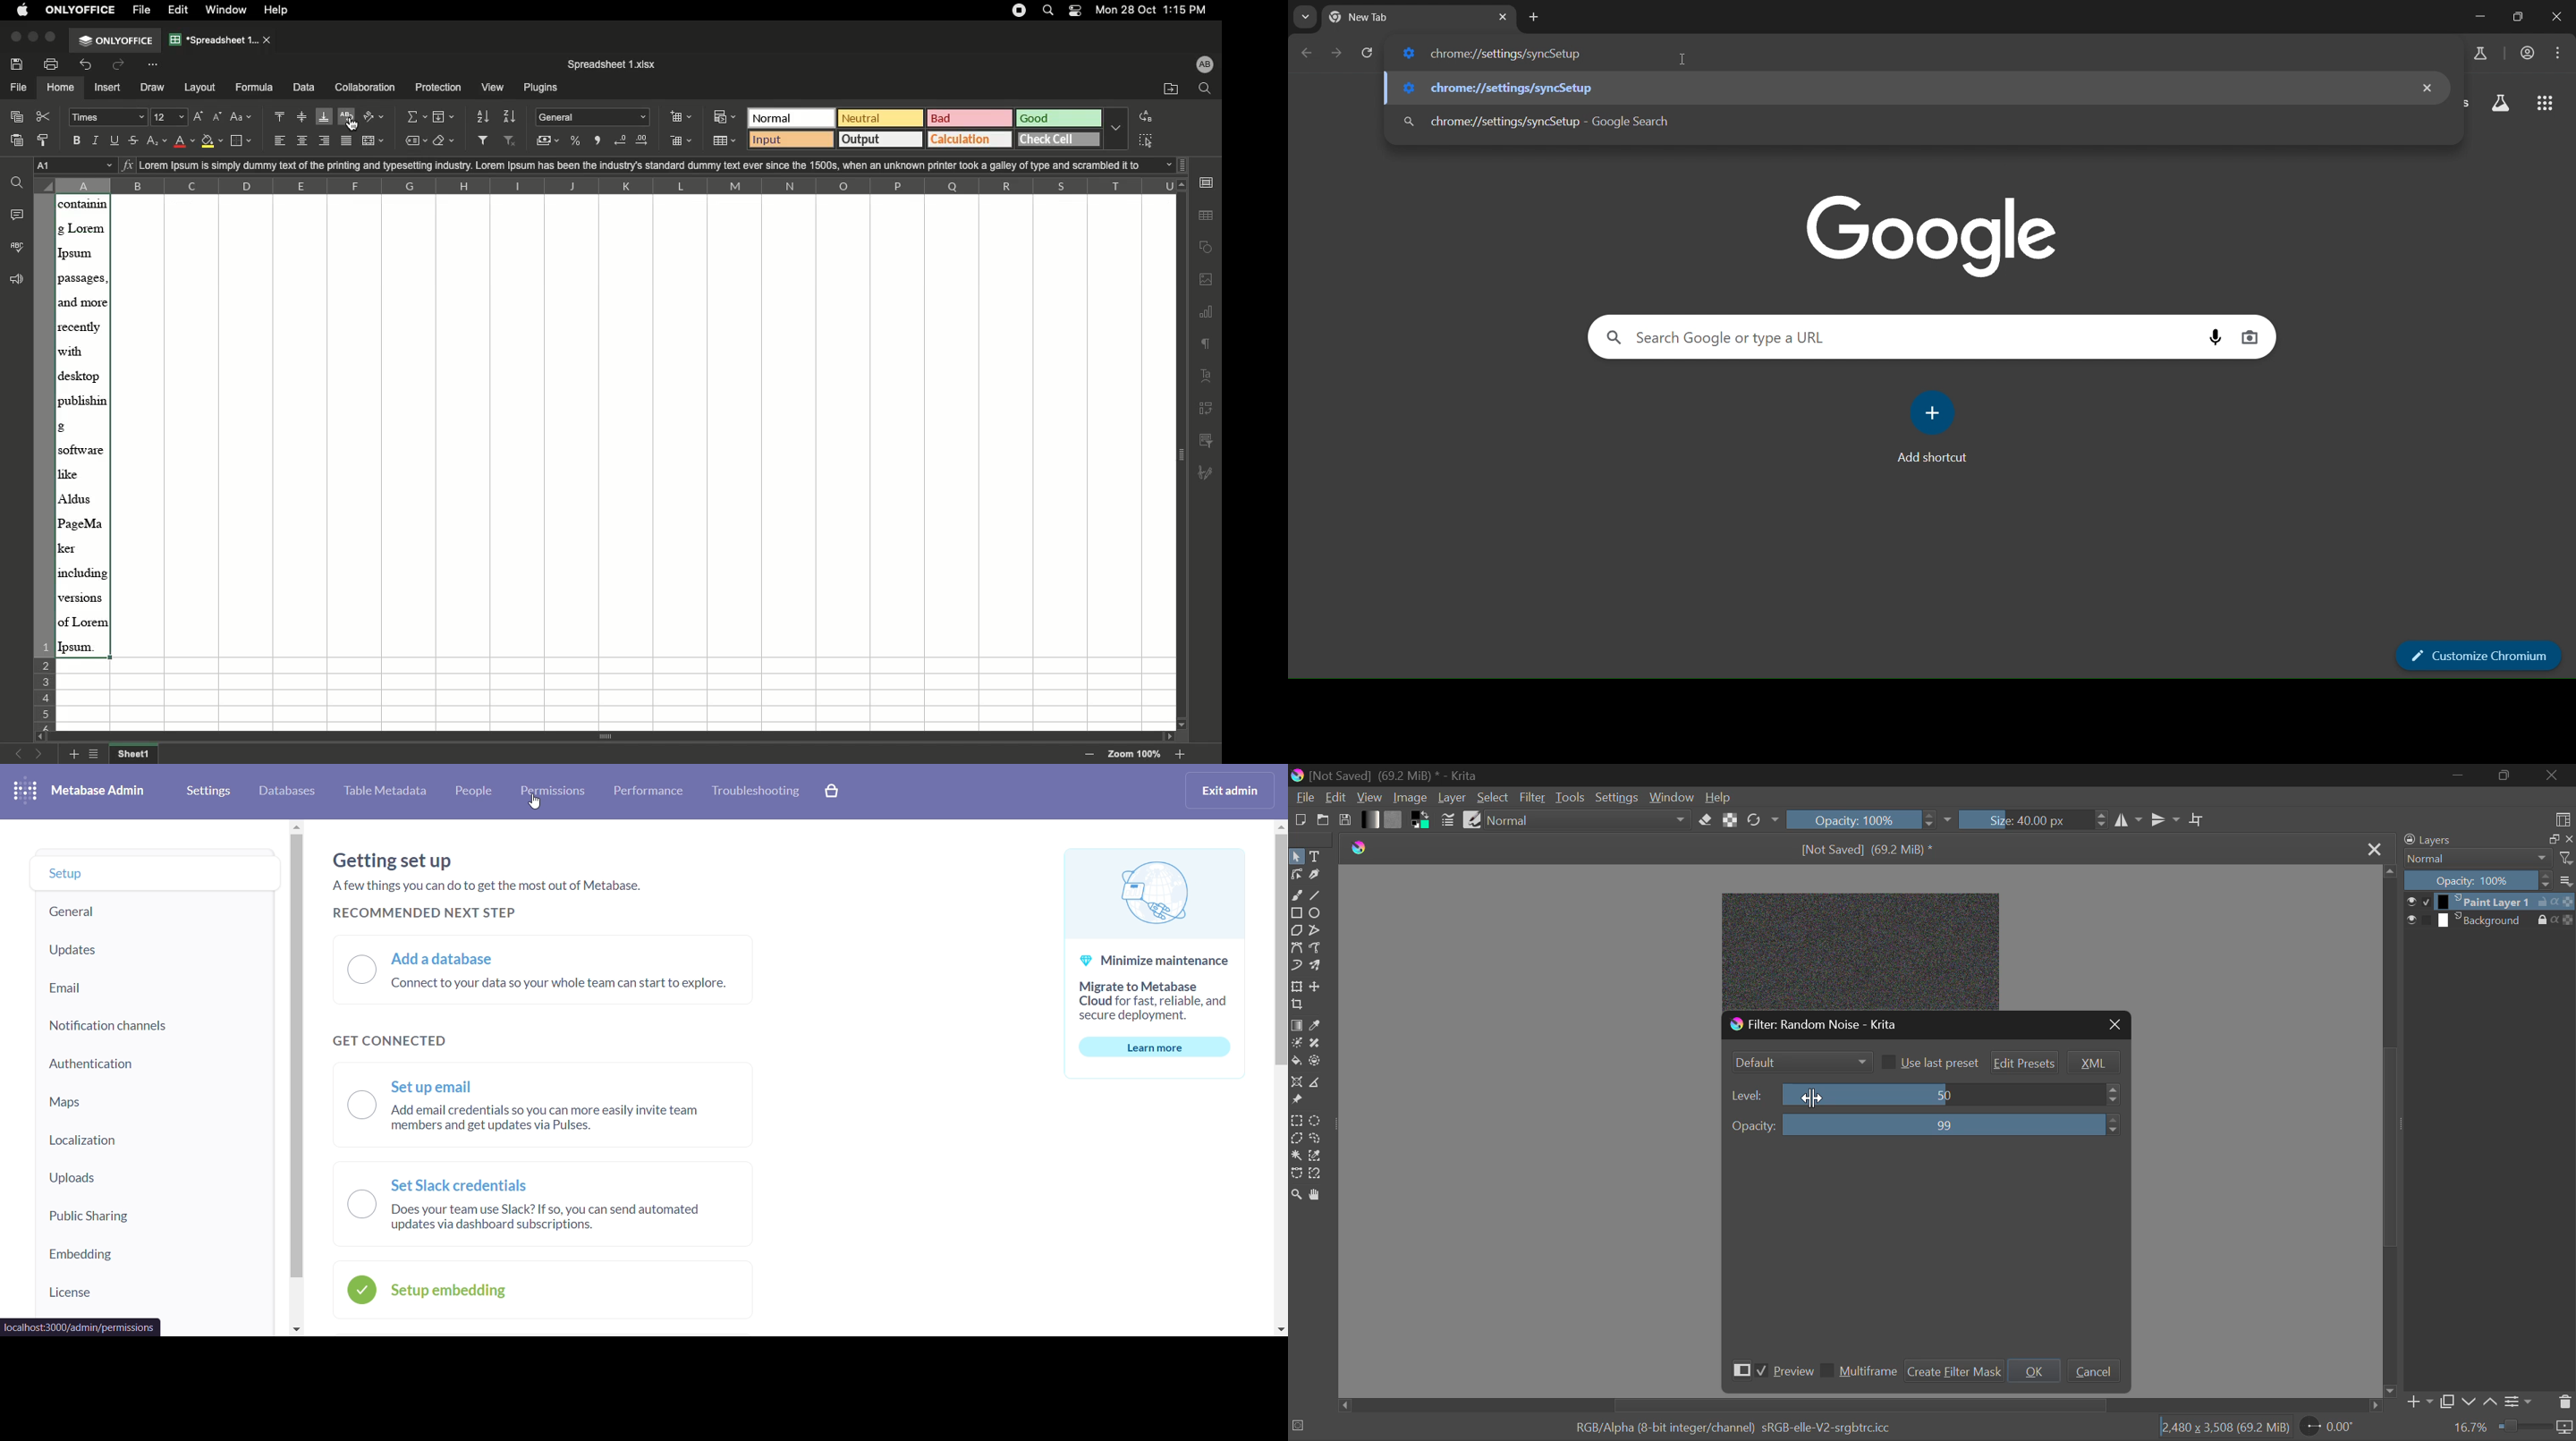  What do you see at coordinates (2033, 819) in the screenshot?
I see `Brush Size` at bounding box center [2033, 819].